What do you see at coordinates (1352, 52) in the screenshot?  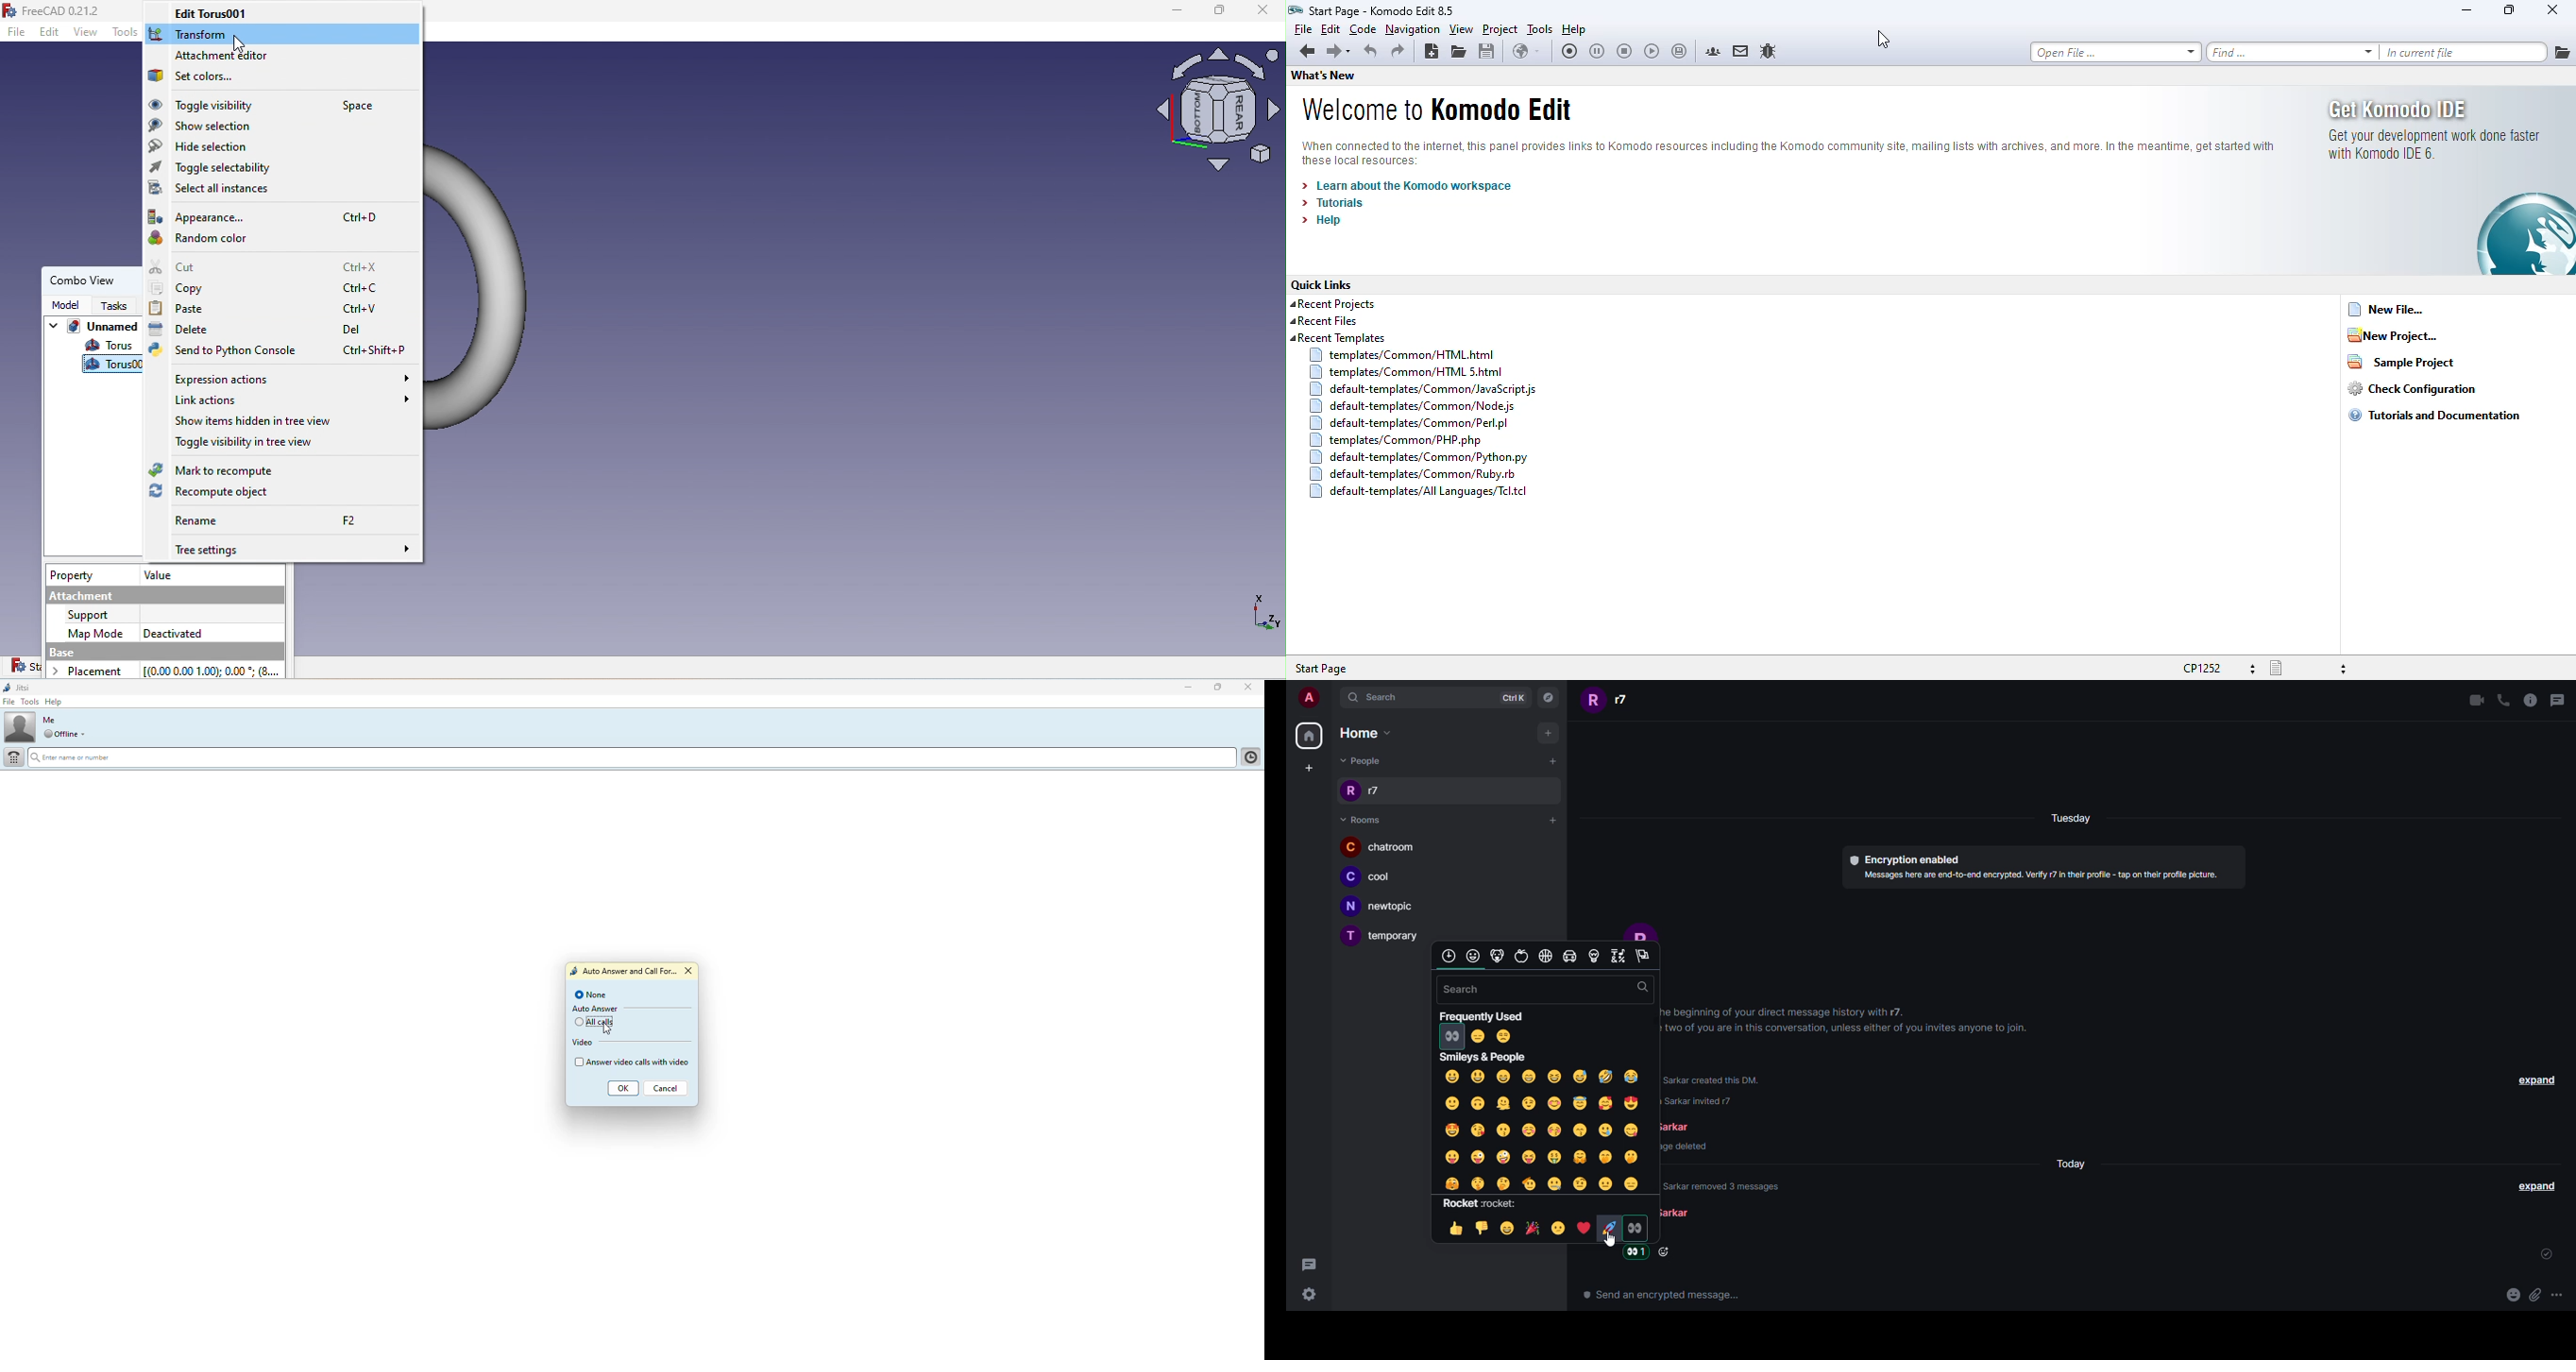 I see `recent locations` at bounding box center [1352, 52].